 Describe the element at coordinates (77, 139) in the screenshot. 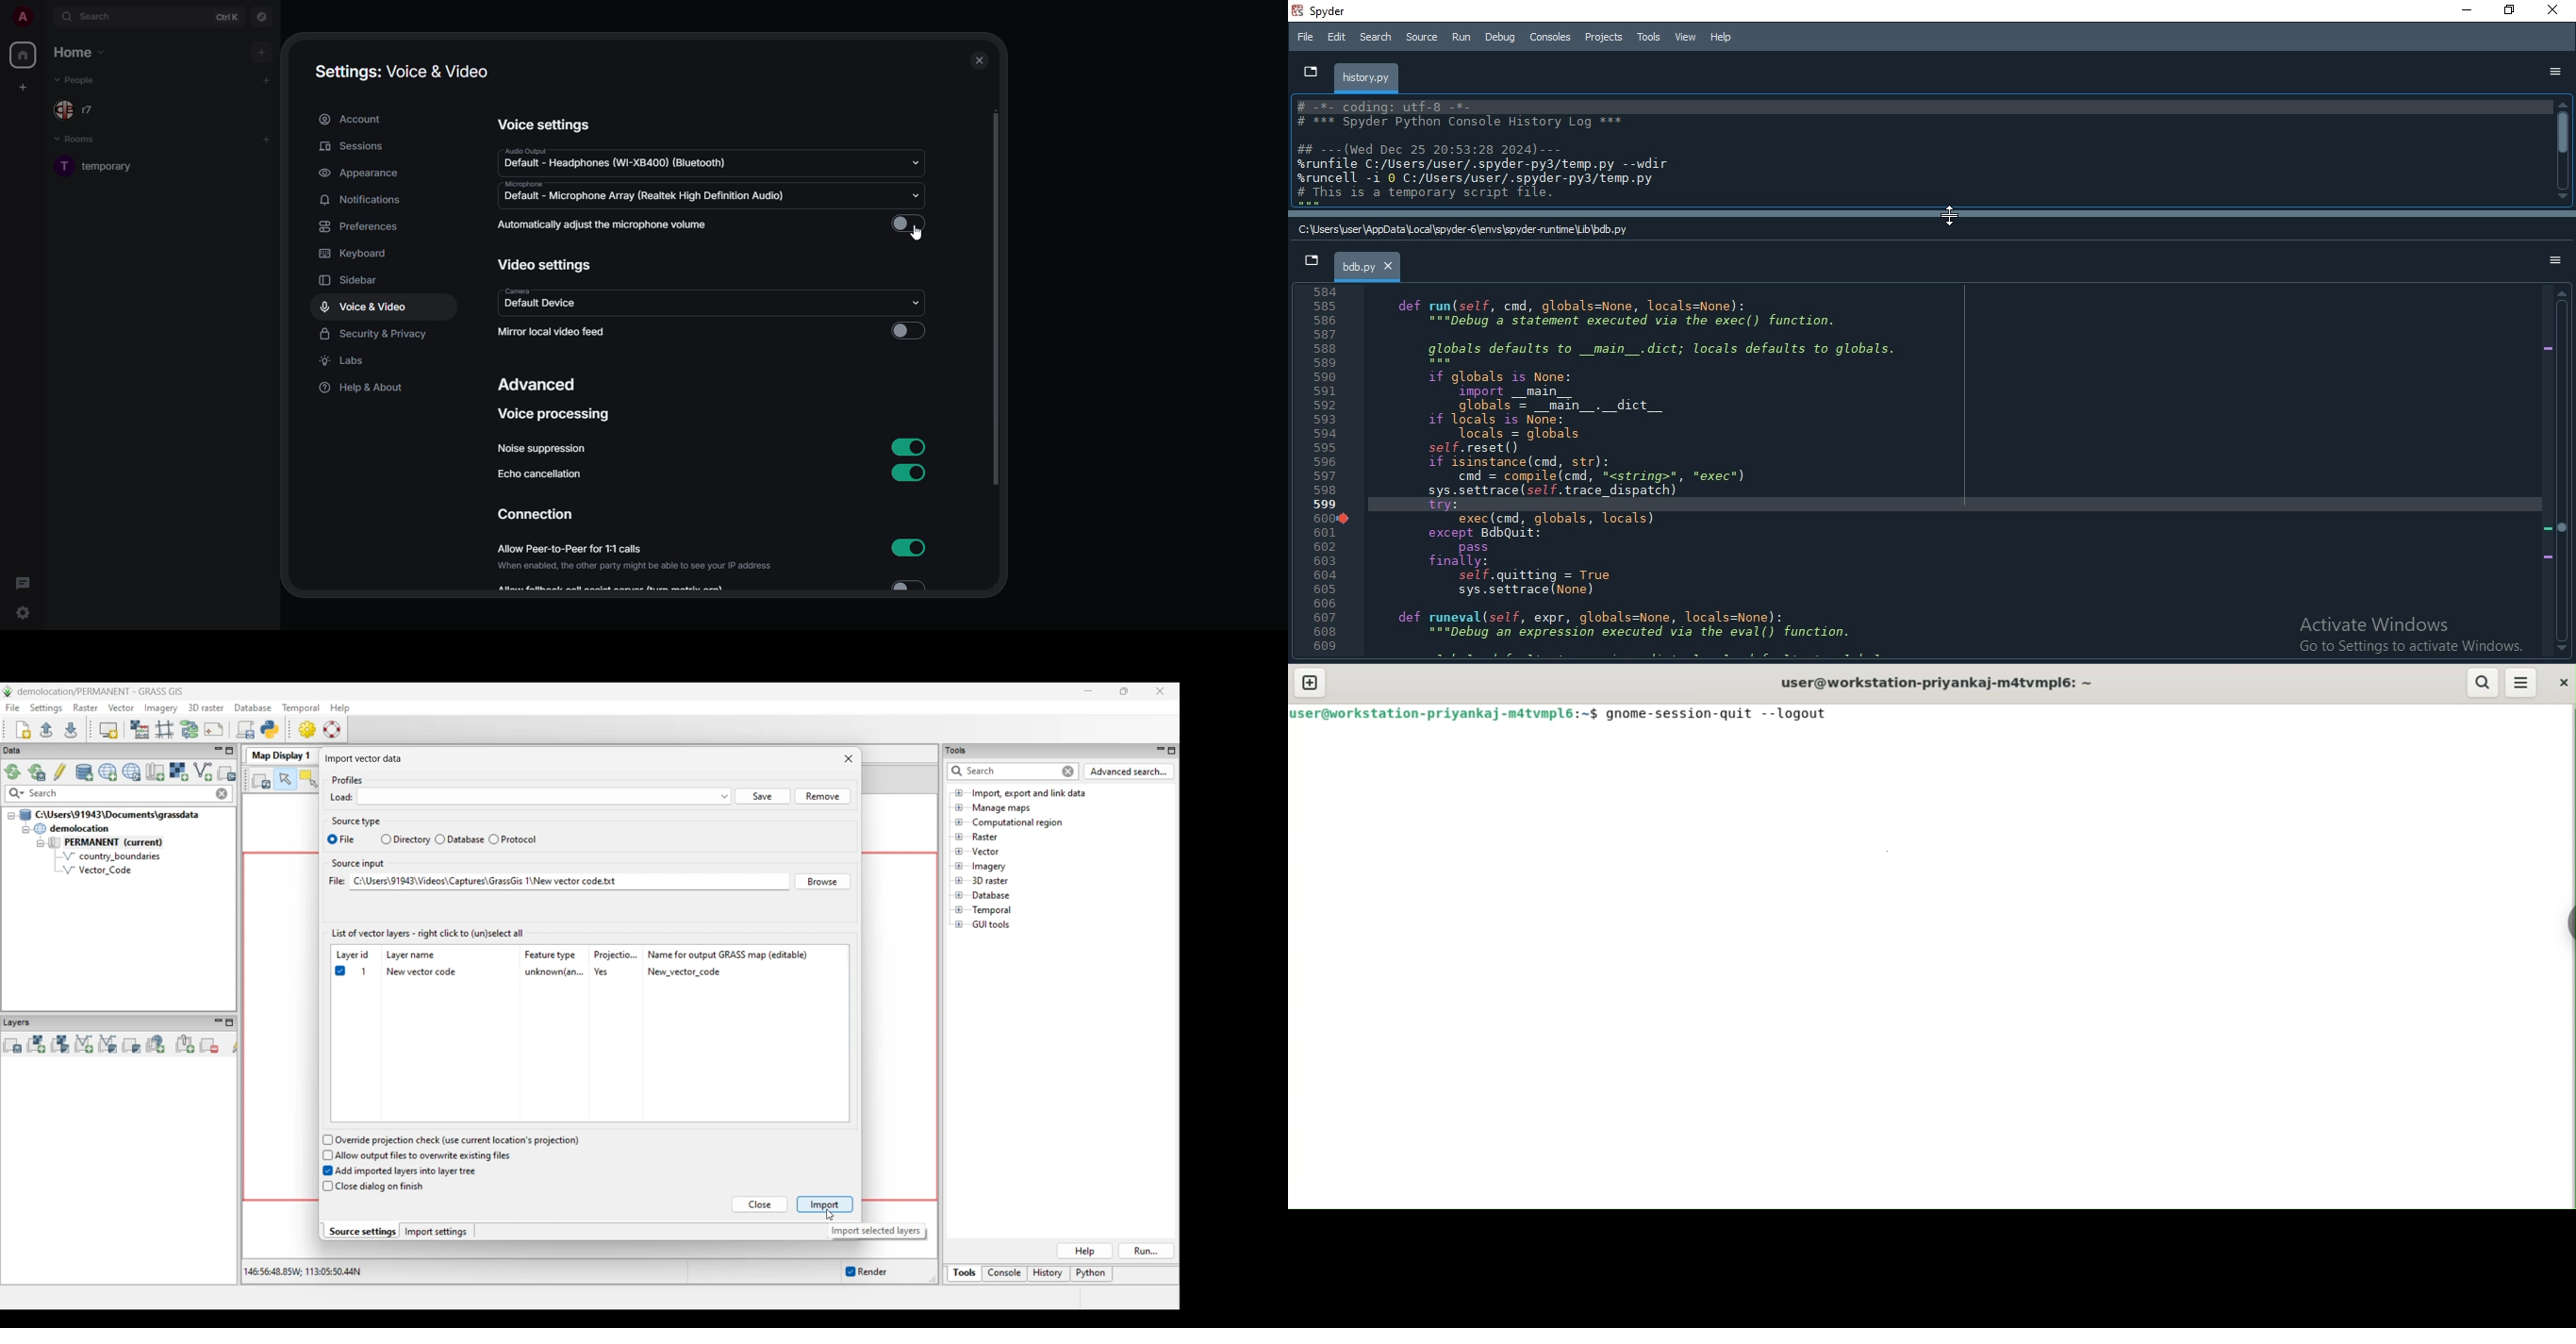

I see `rooms` at that location.